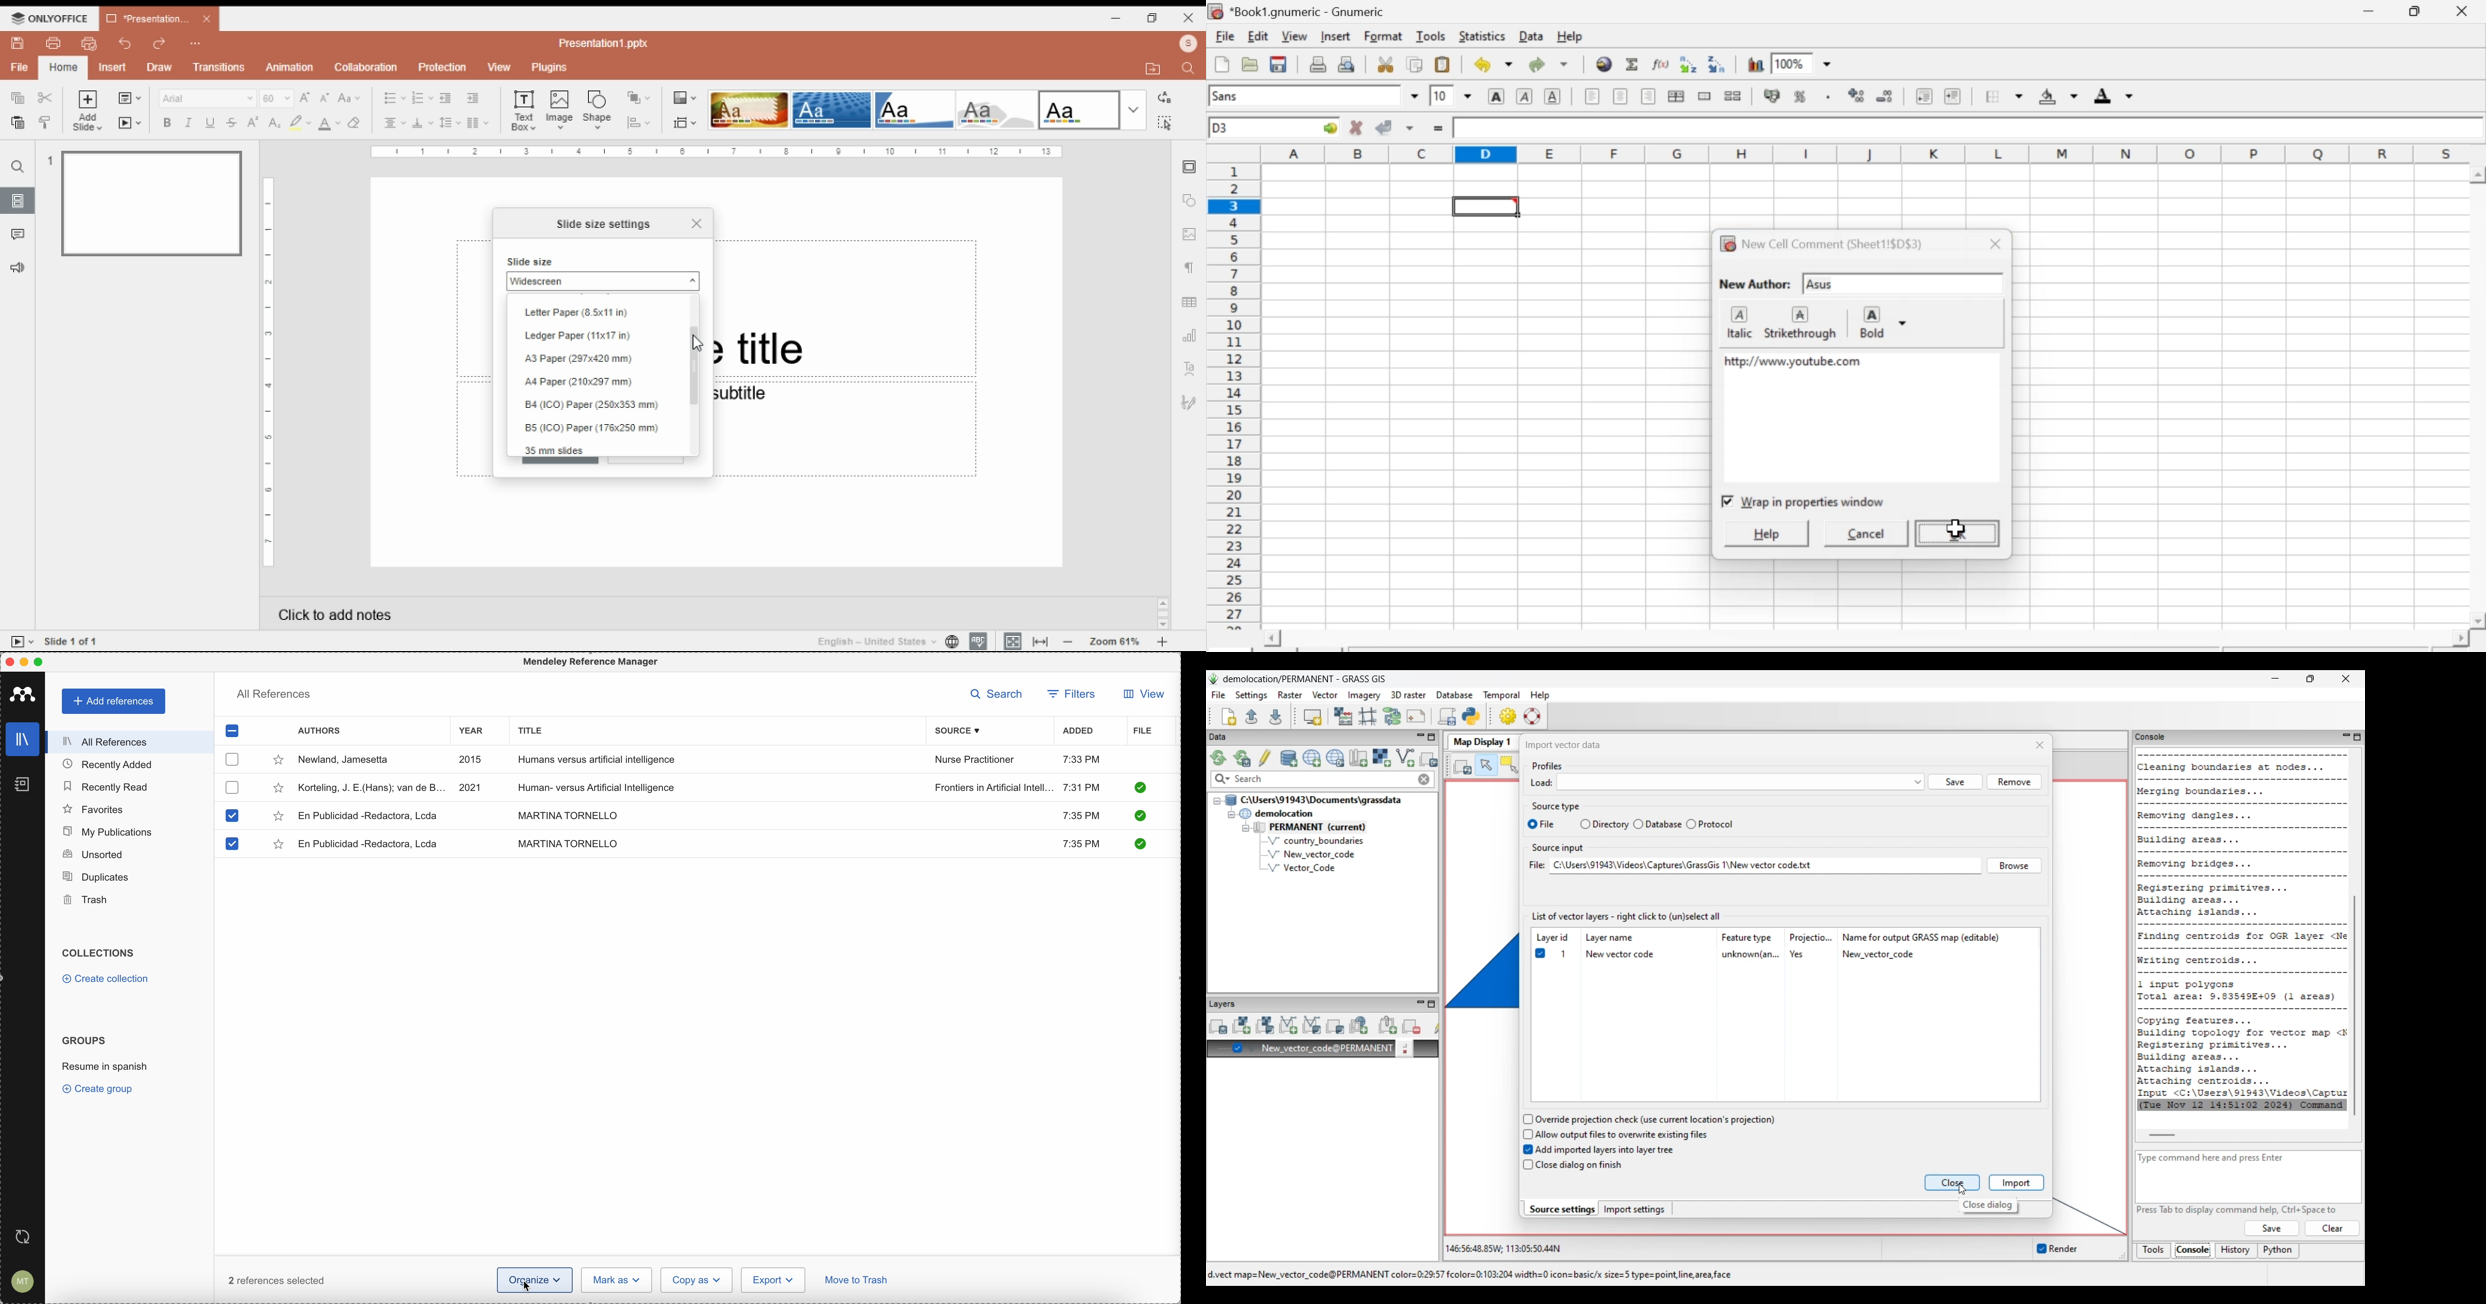  Describe the element at coordinates (1190, 201) in the screenshot. I see `shape settings` at that location.